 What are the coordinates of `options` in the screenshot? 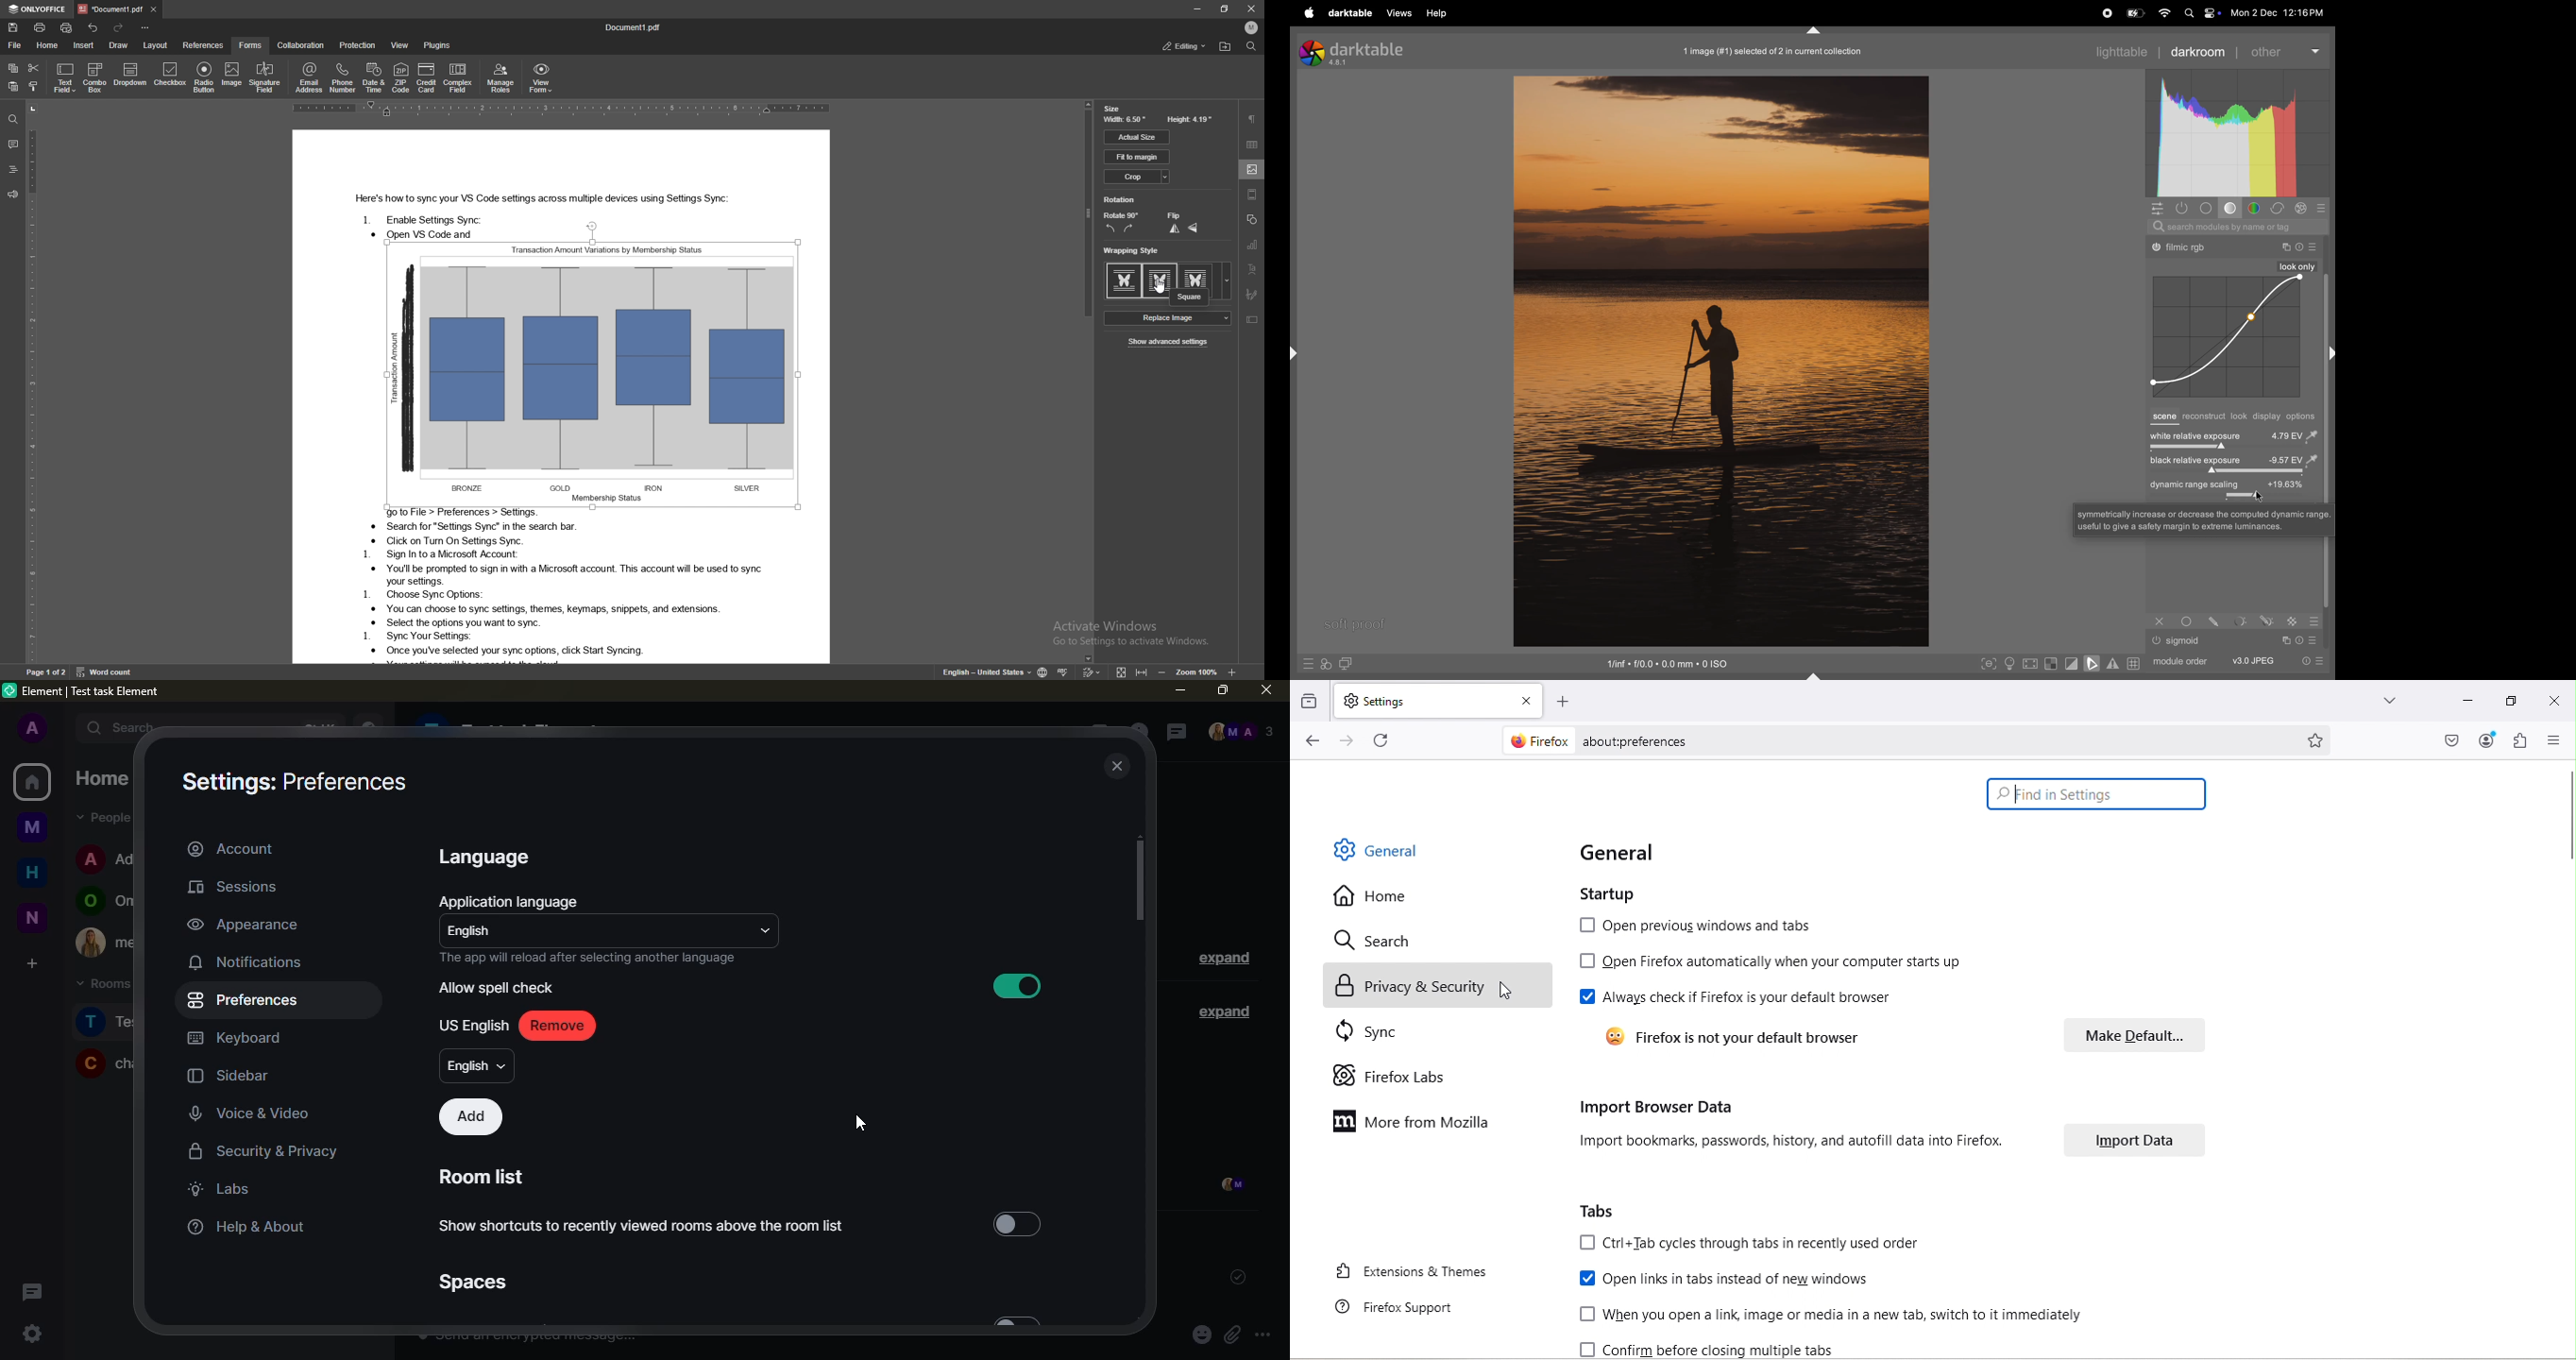 It's located at (2304, 416).